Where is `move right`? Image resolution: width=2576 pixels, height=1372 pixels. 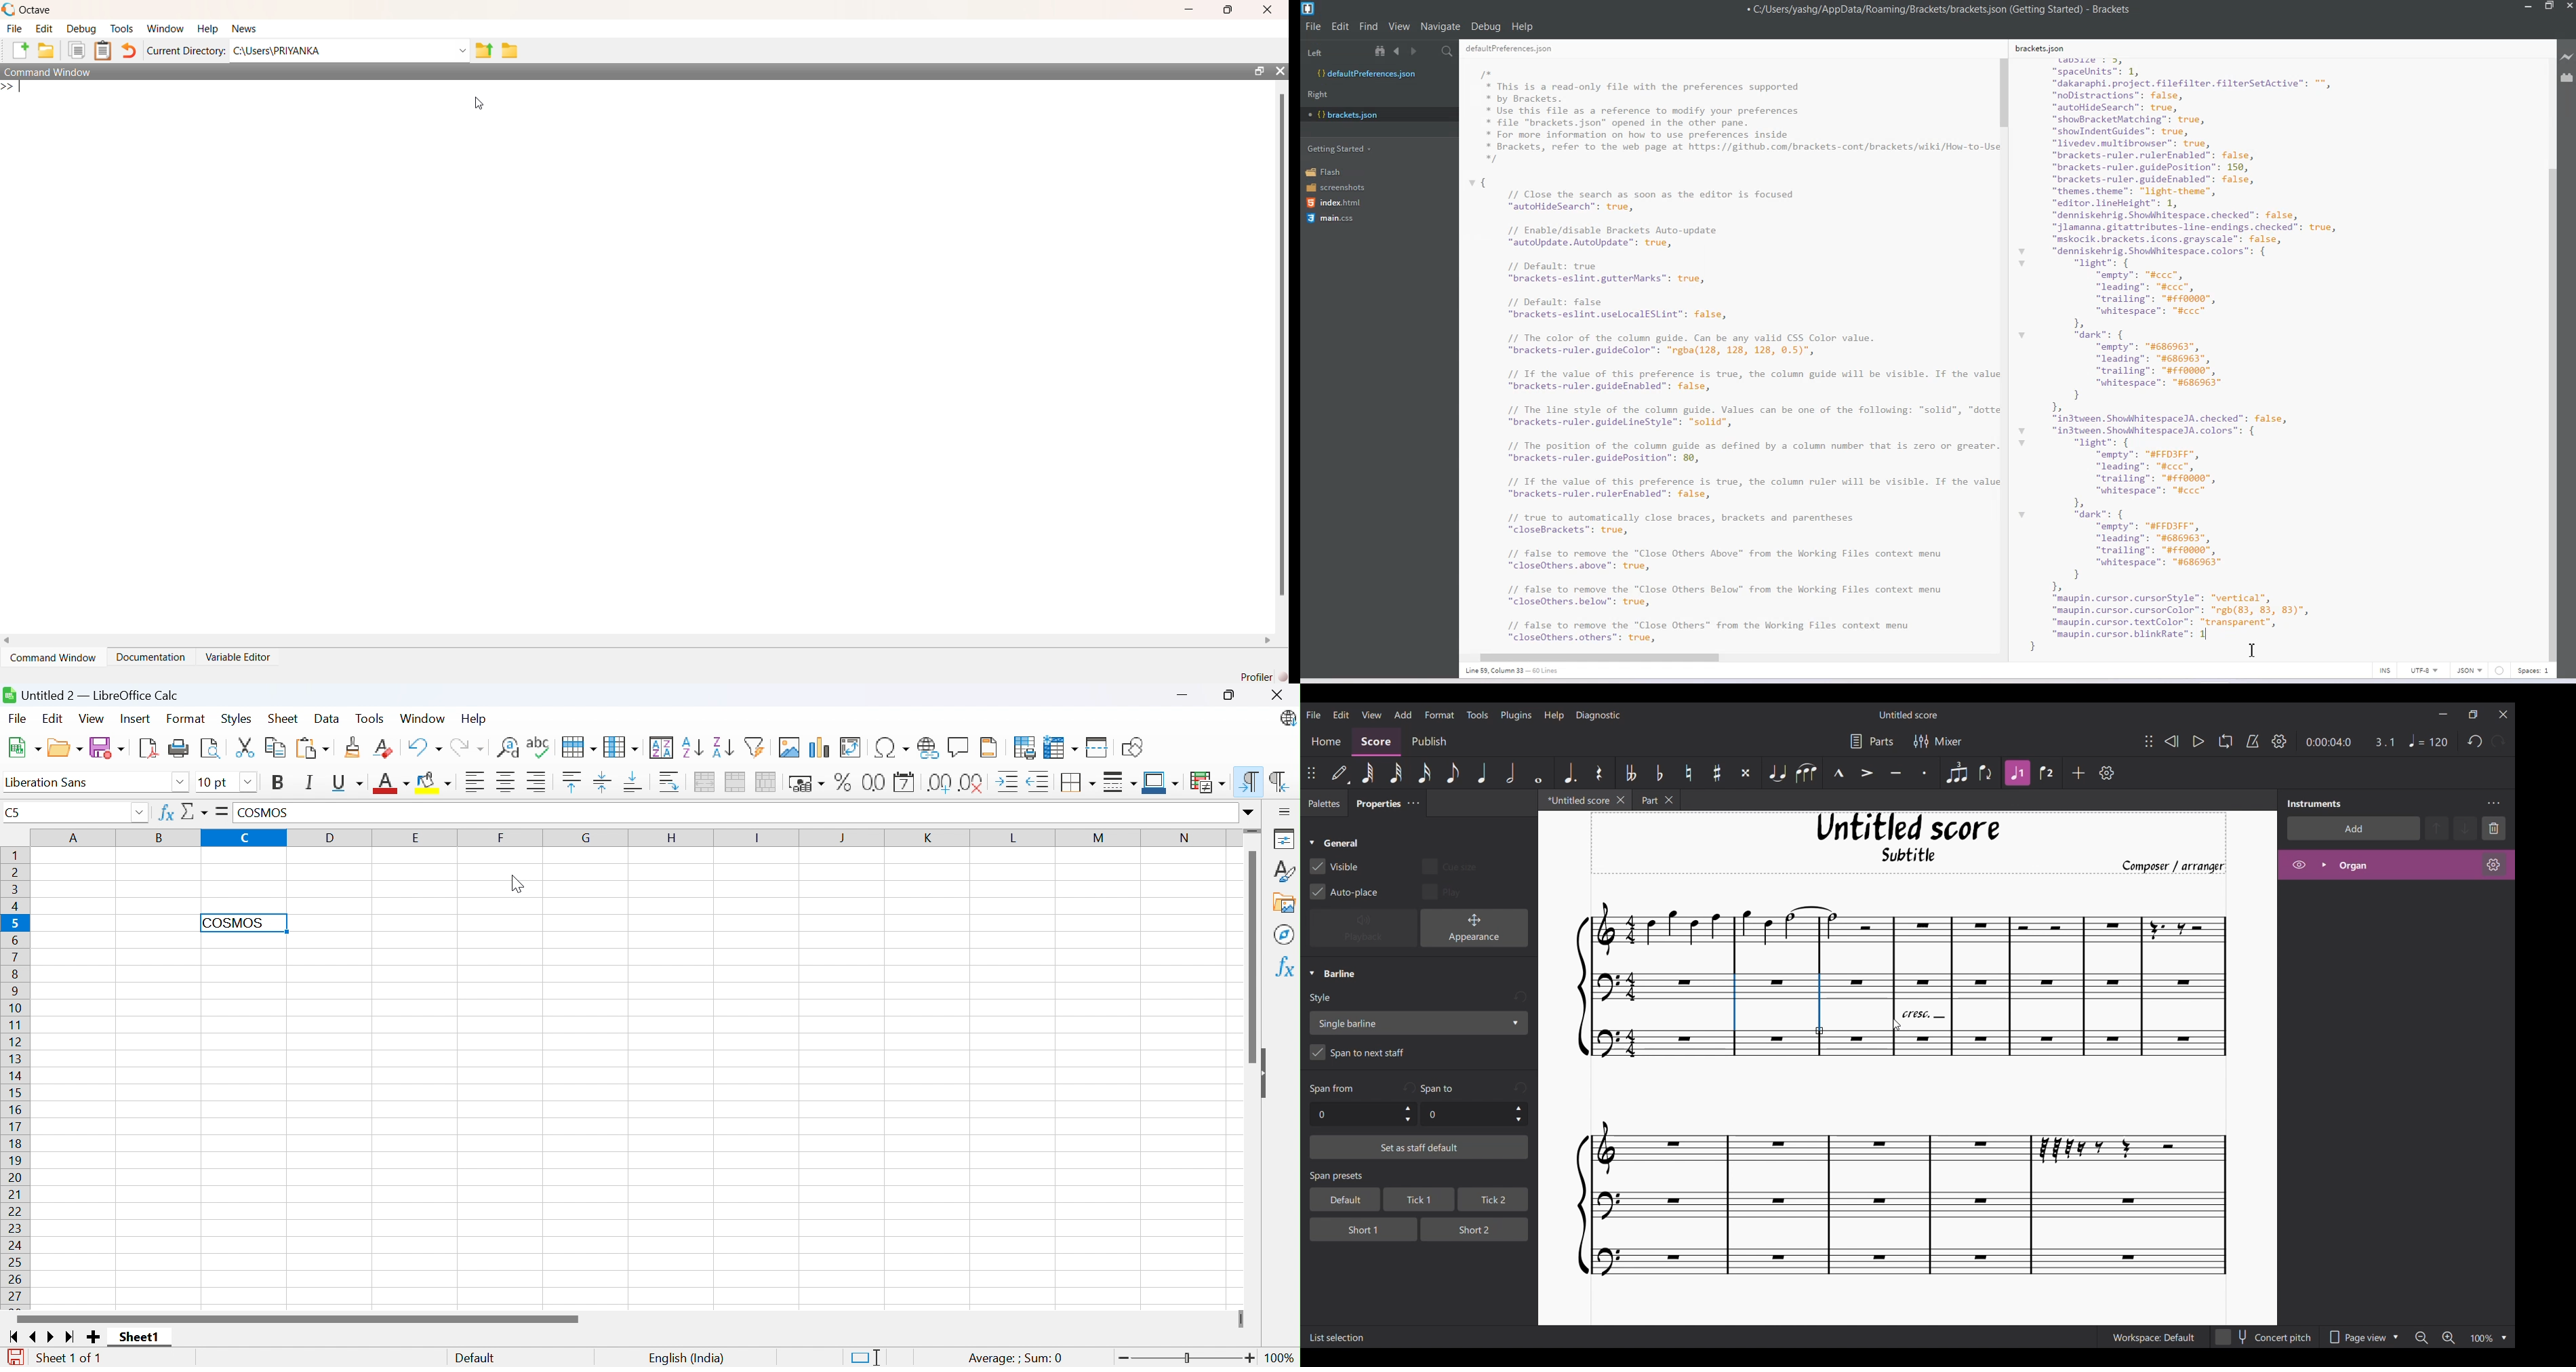
move right is located at coordinates (1270, 640).